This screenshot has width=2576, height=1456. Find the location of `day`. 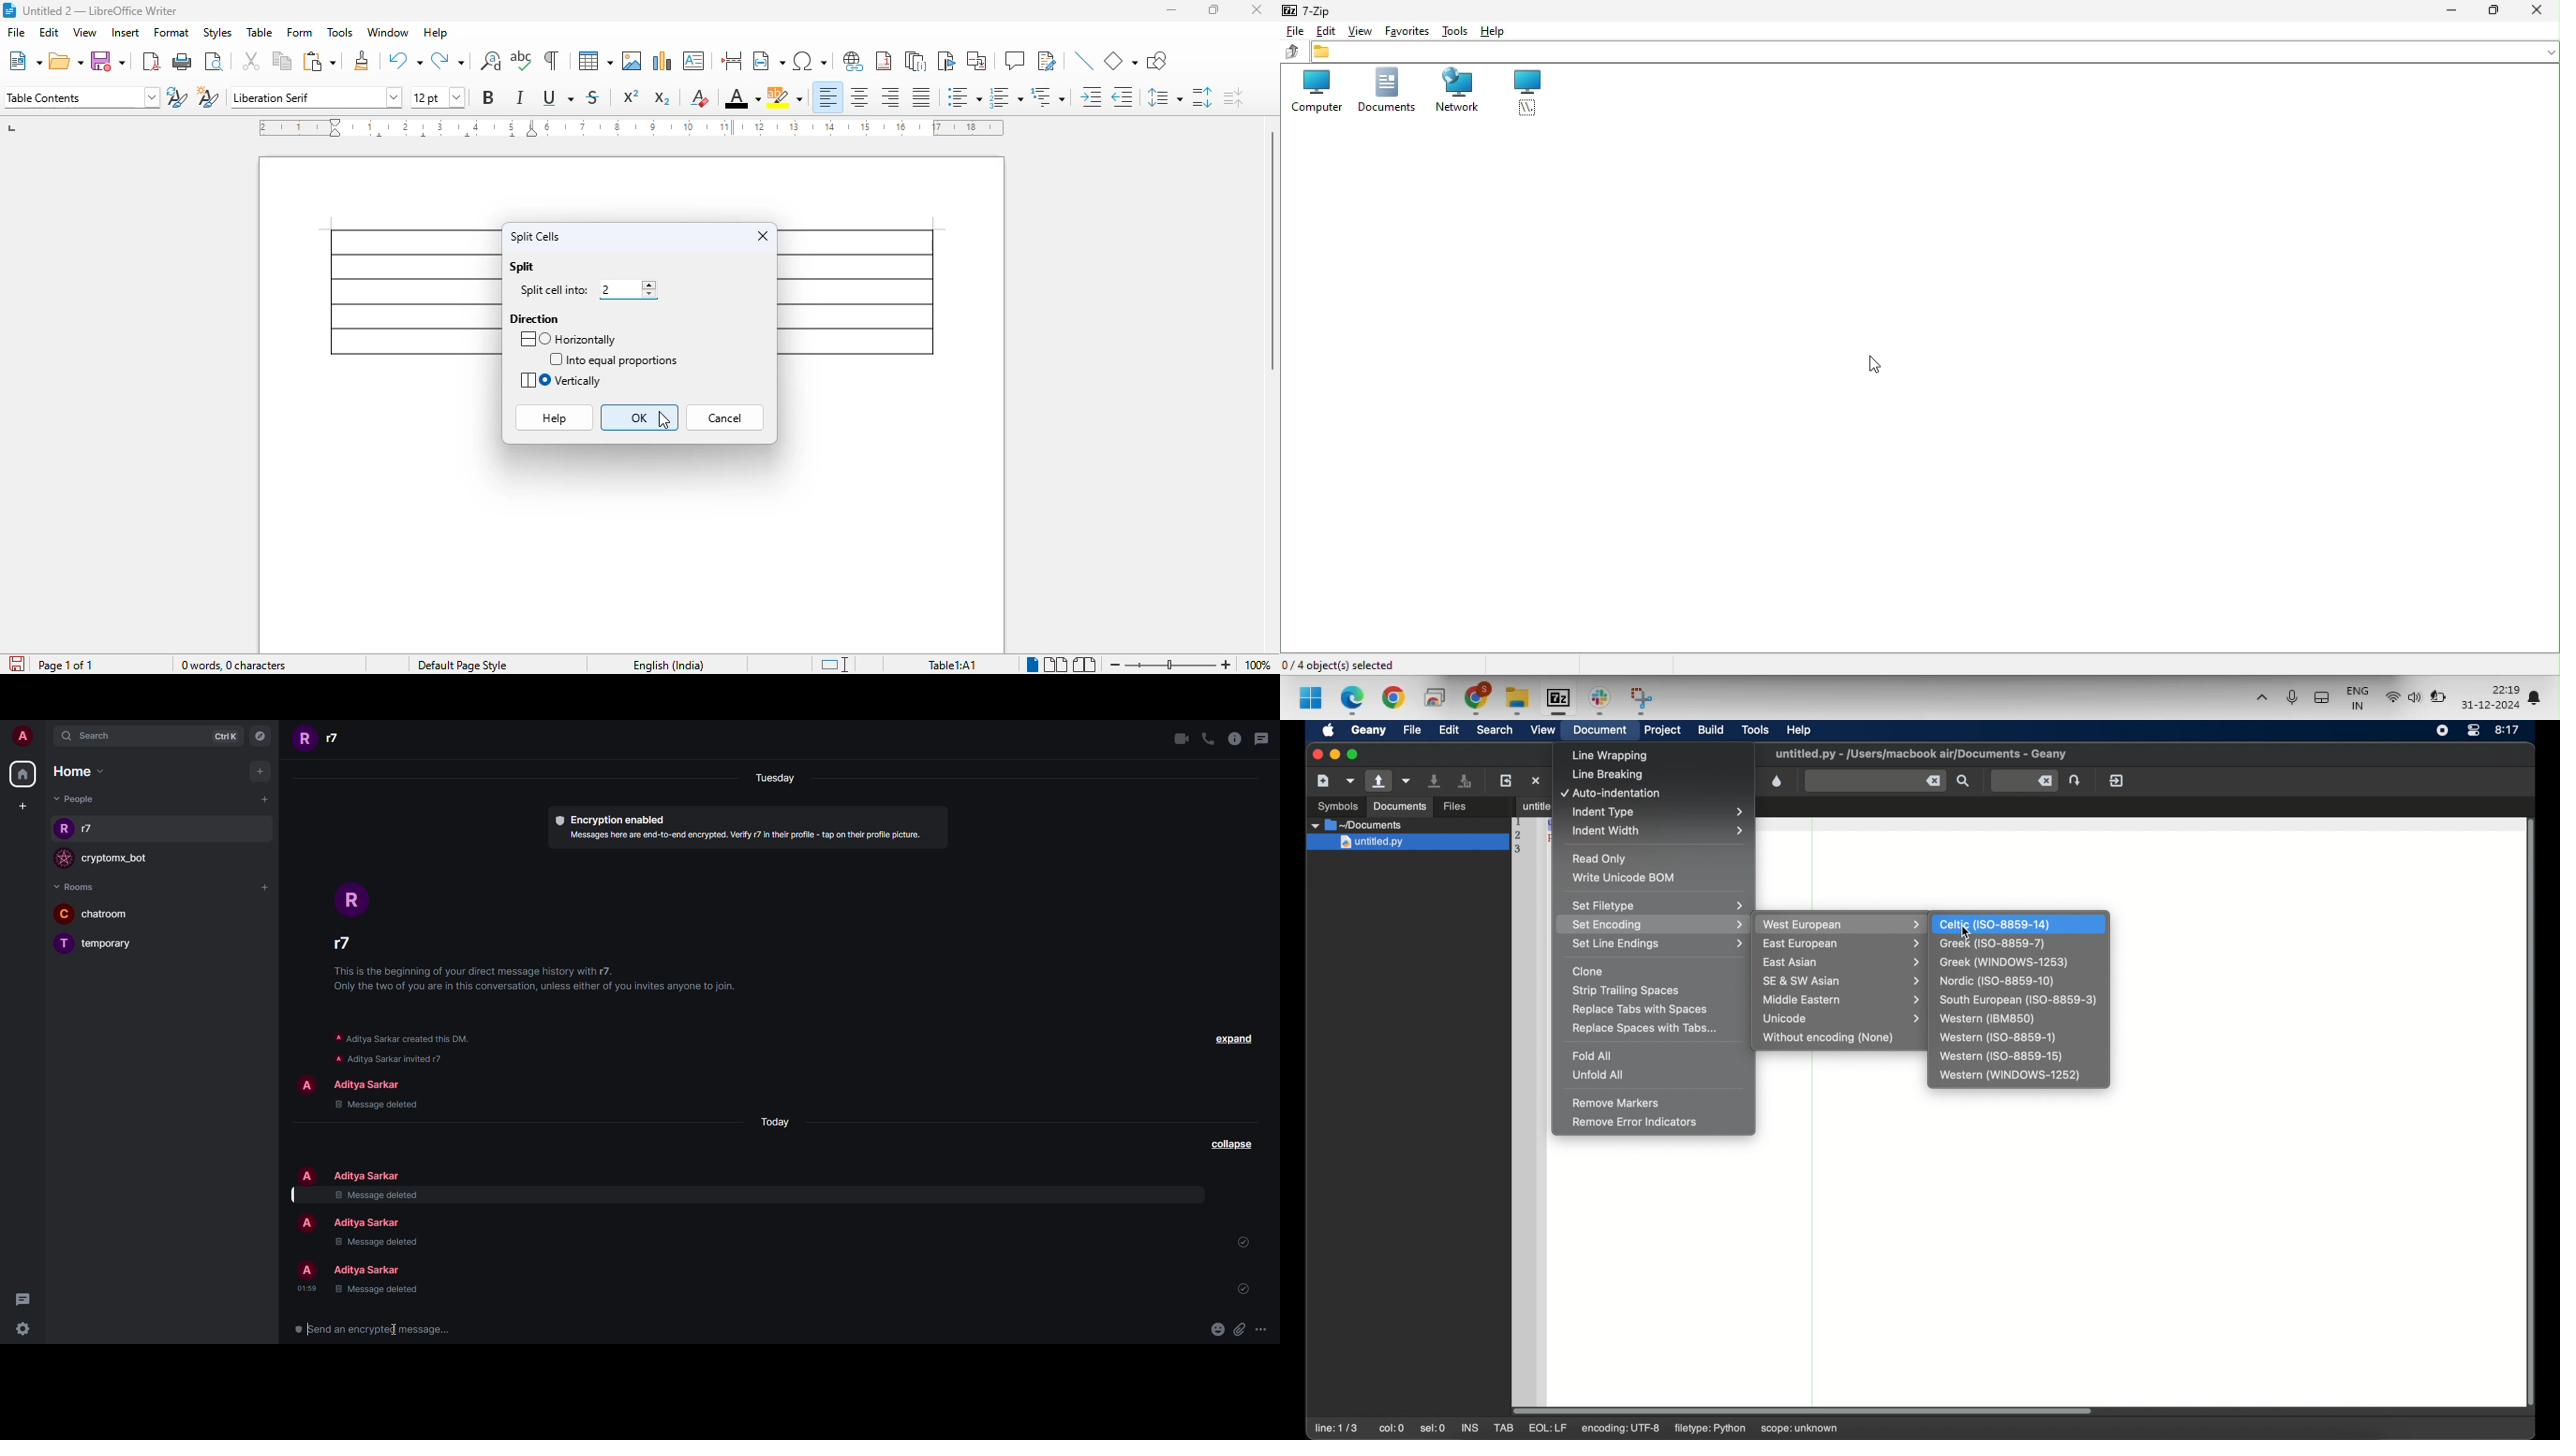

day is located at coordinates (777, 1119).